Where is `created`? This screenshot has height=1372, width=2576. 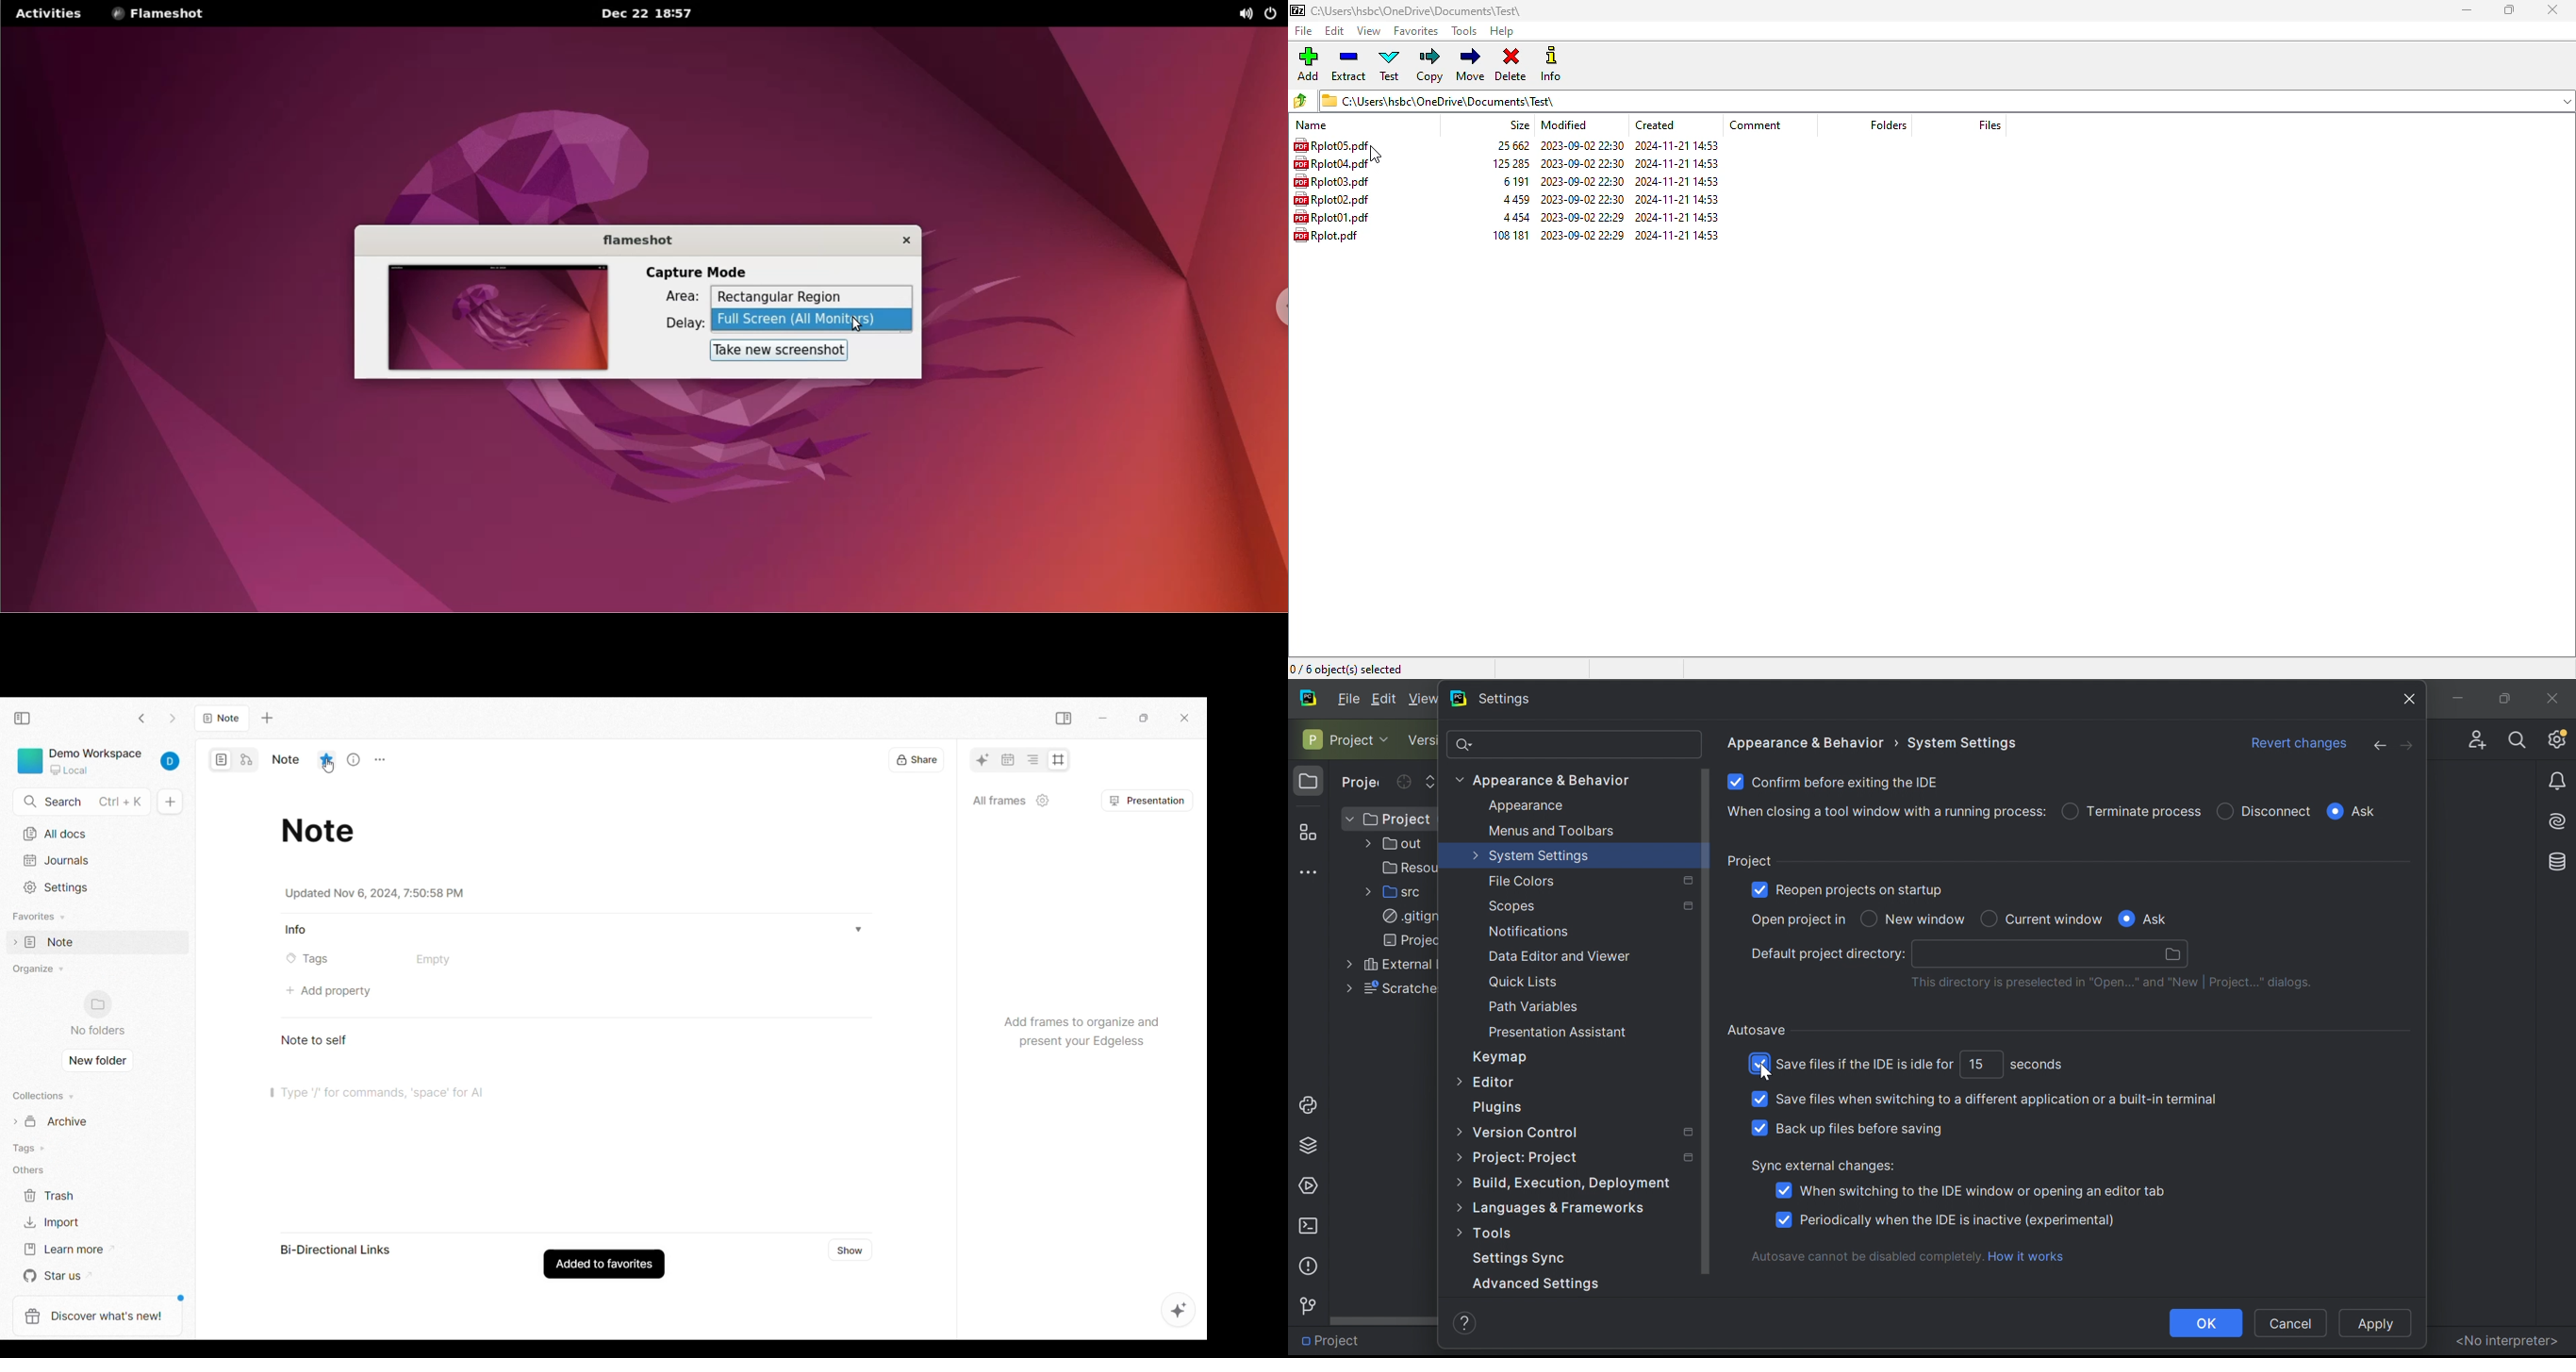 created is located at coordinates (1655, 125).